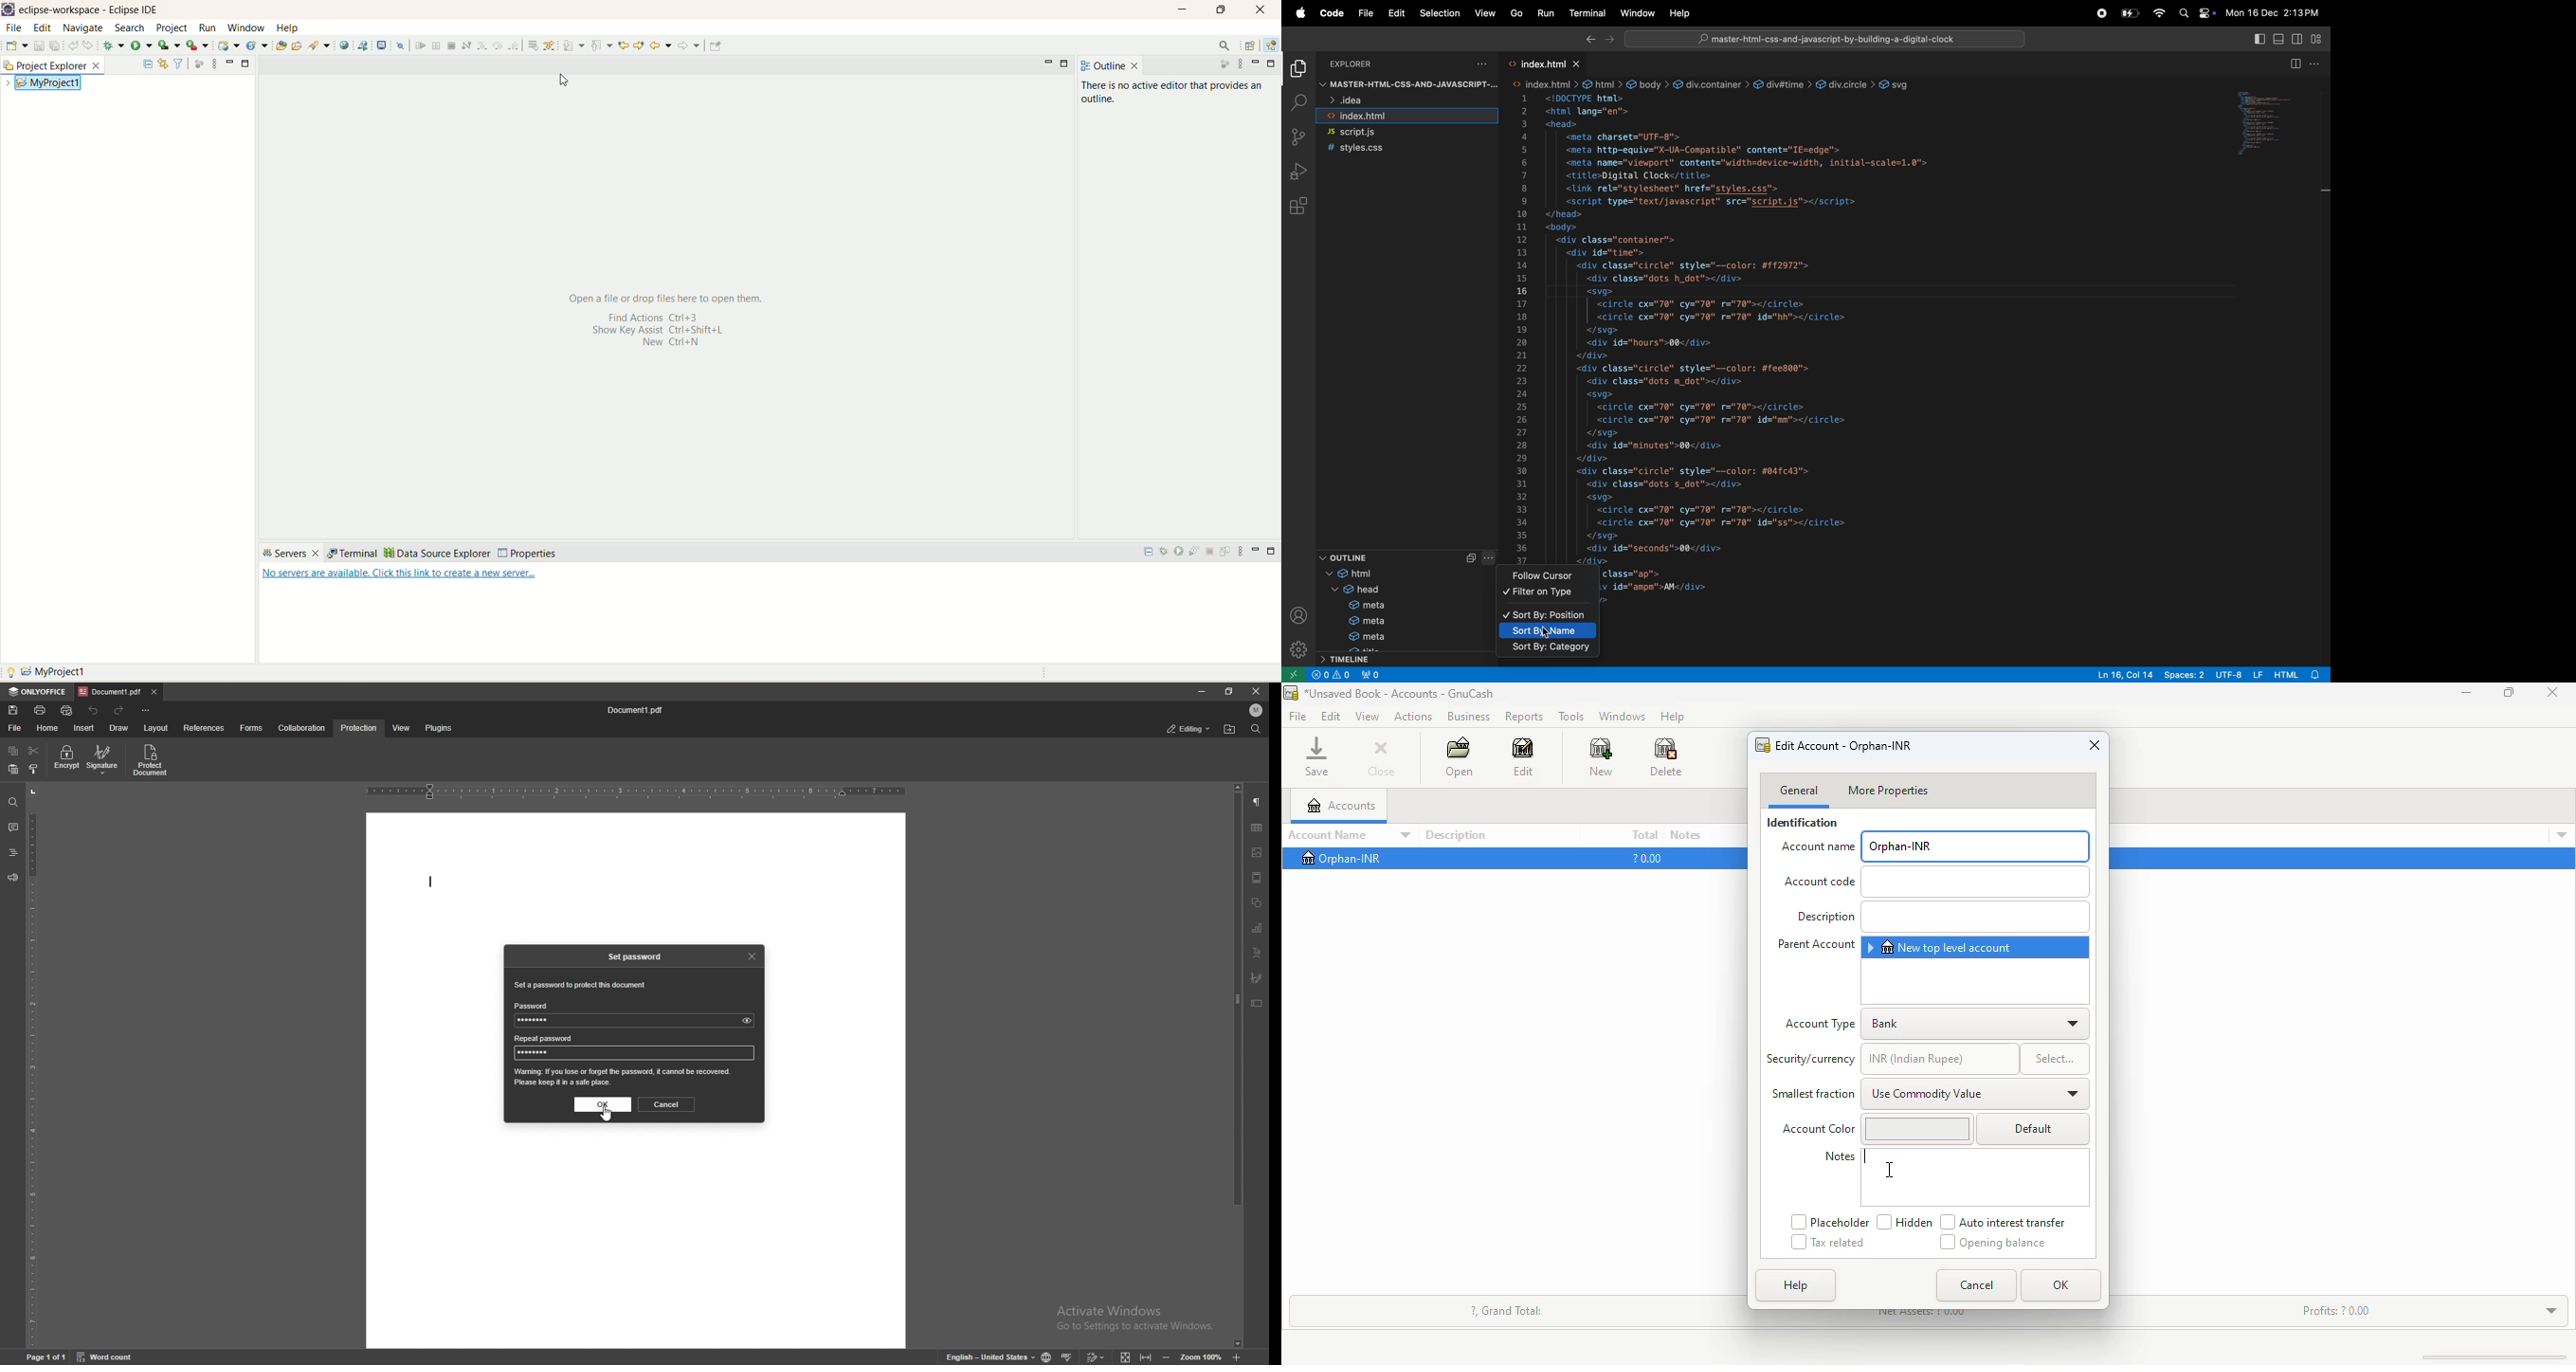 The image size is (2576, 1372). Describe the element at coordinates (1332, 716) in the screenshot. I see `edit` at that location.